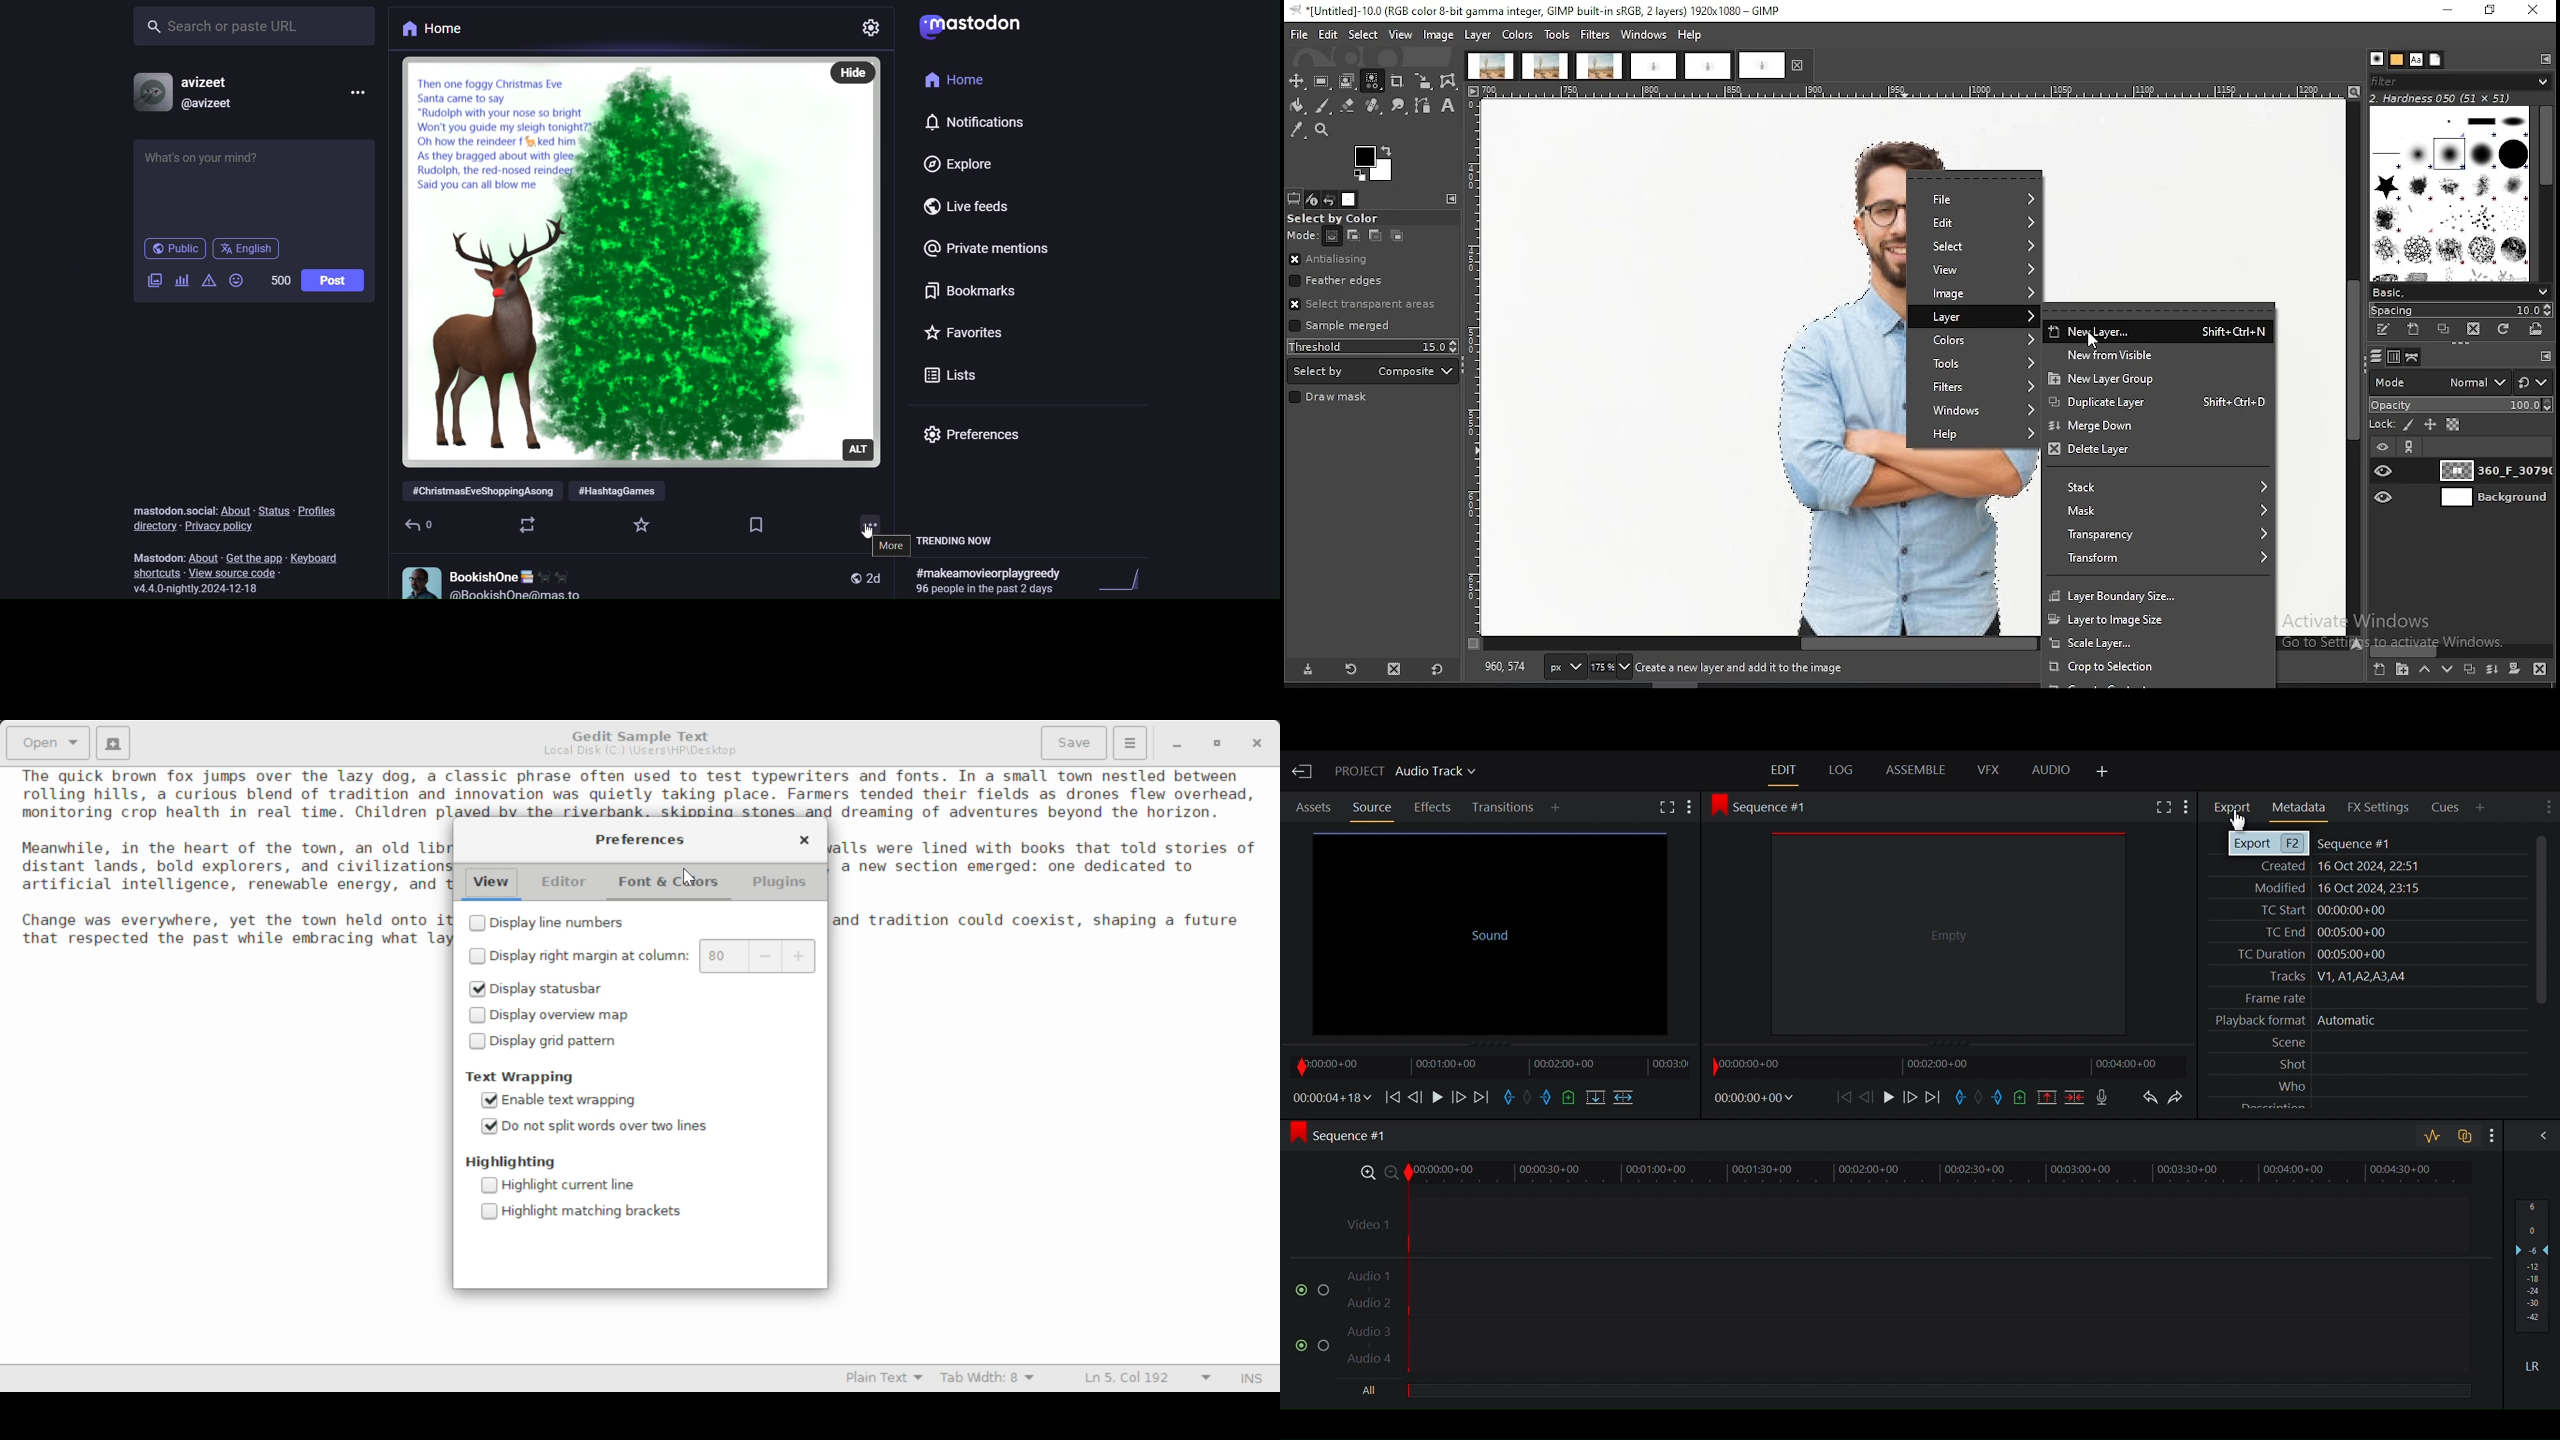 Image resolution: width=2576 pixels, height=1456 pixels. Describe the element at coordinates (335, 279) in the screenshot. I see `post` at that location.